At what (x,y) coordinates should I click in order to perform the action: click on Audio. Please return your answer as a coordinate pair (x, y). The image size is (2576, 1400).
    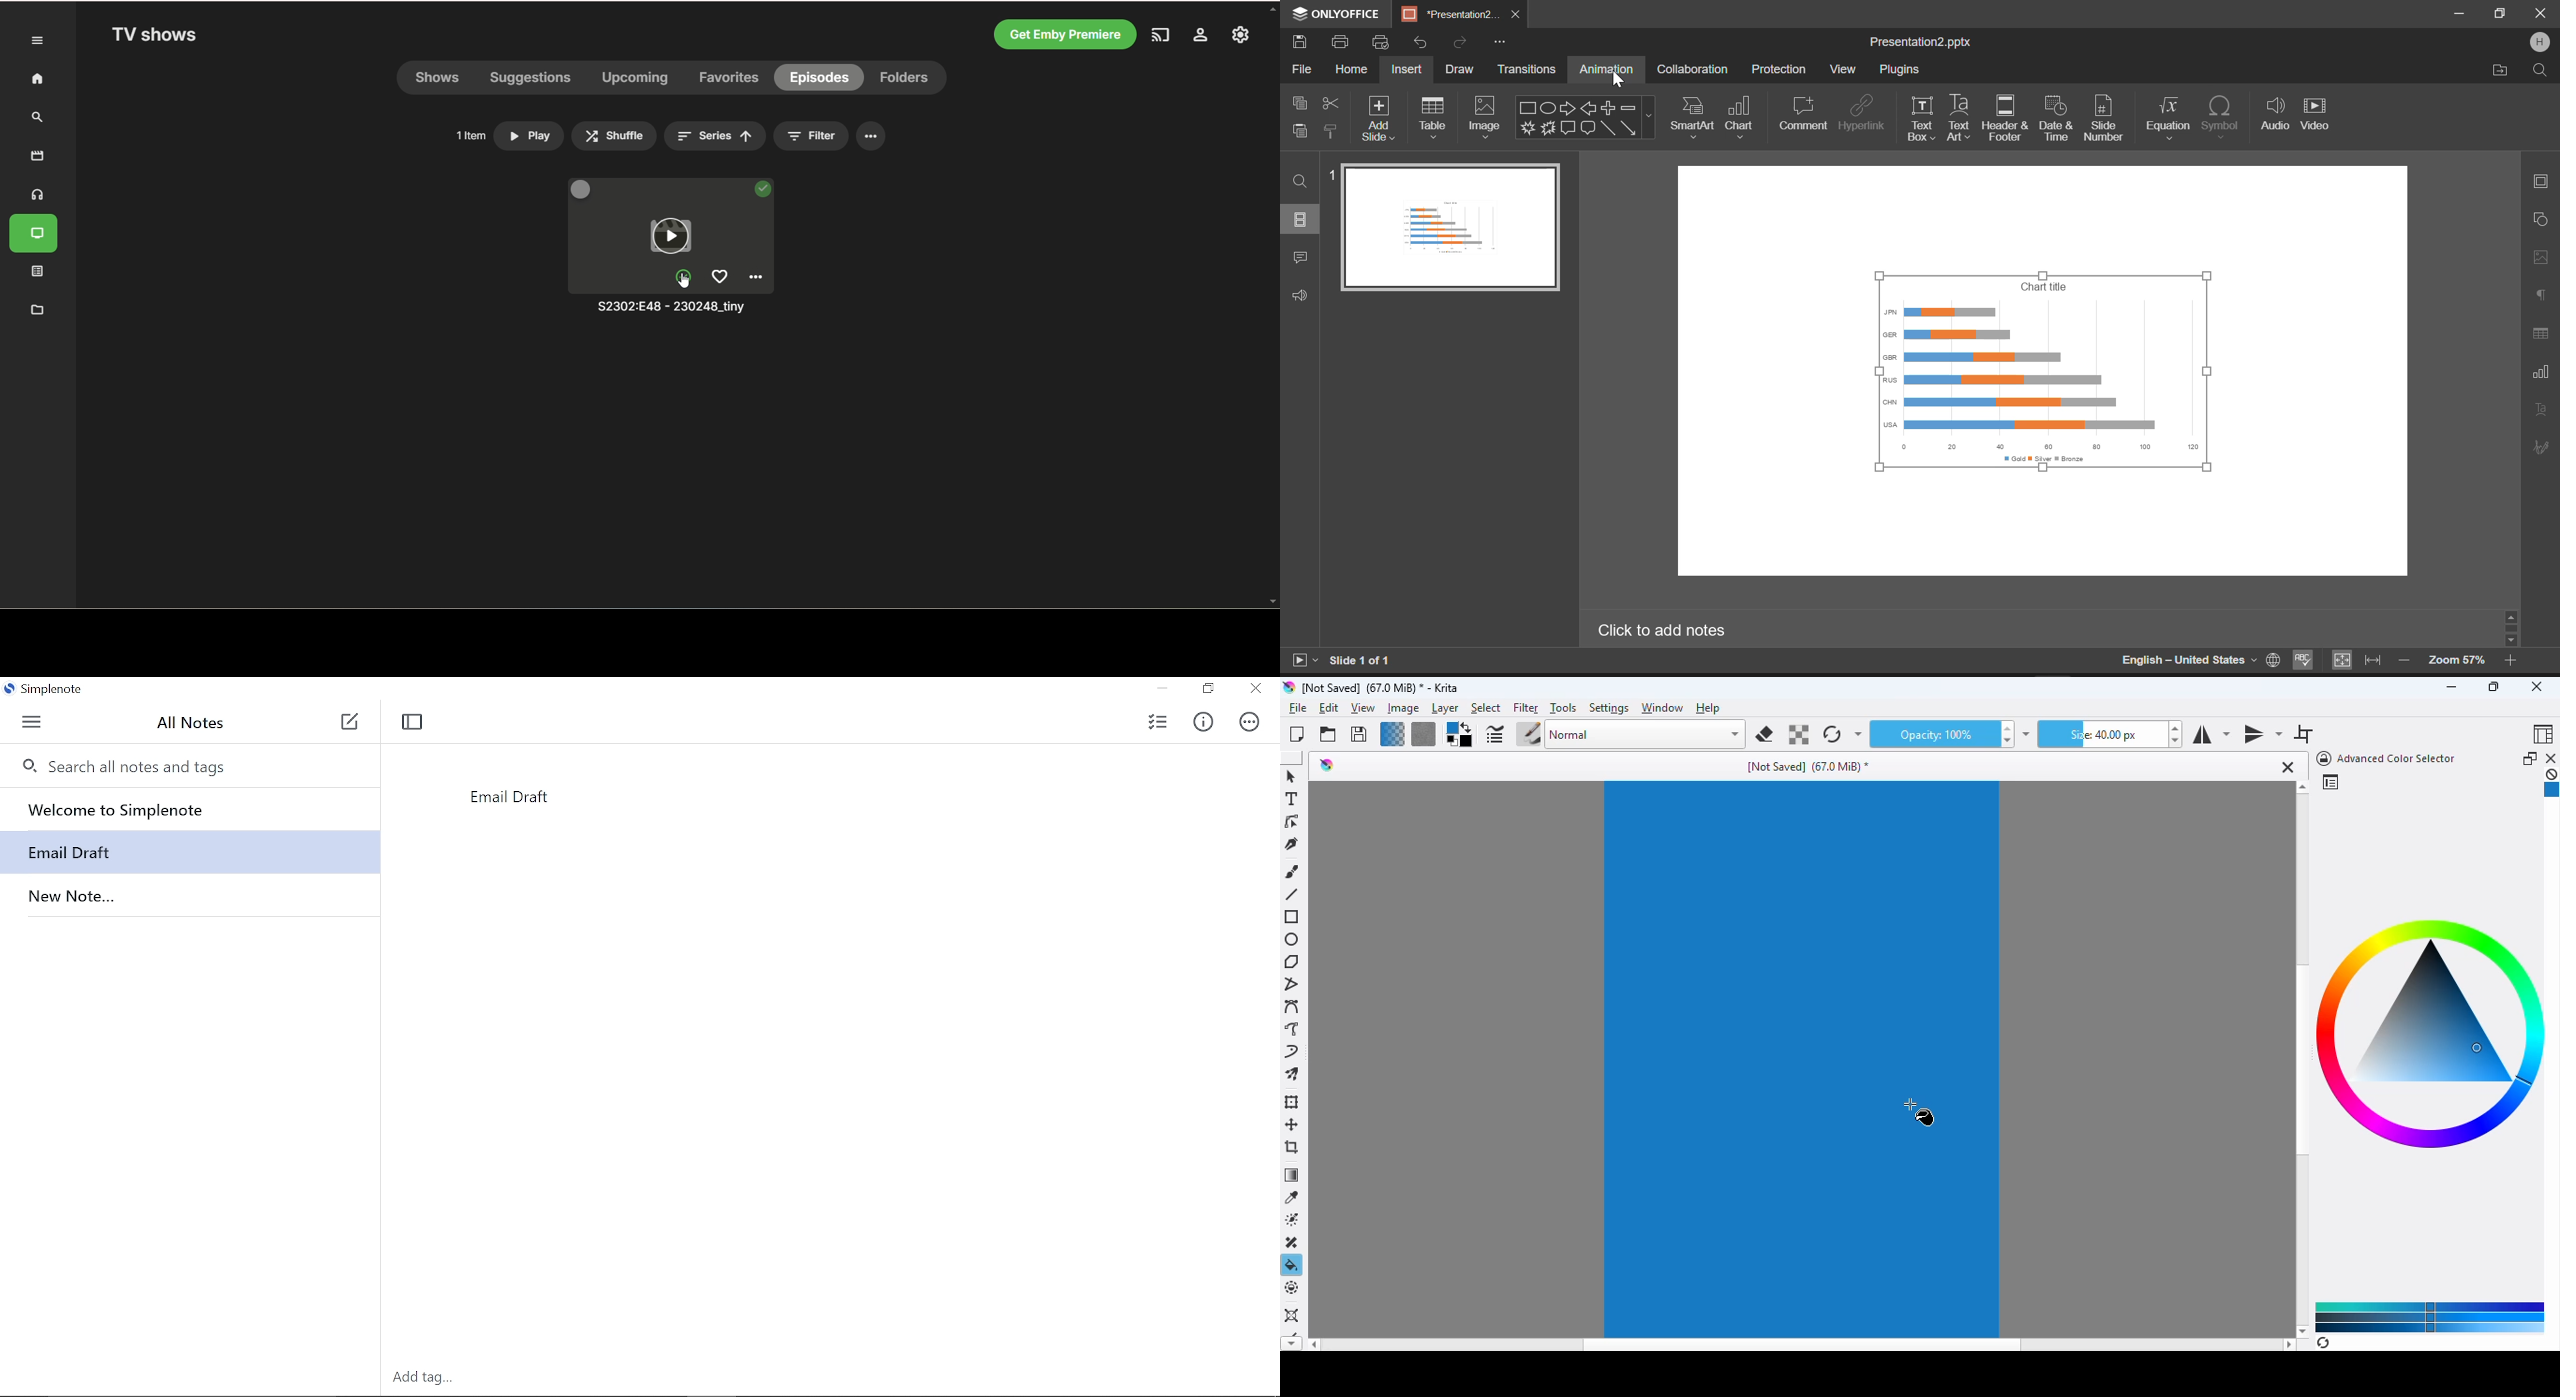
    Looking at the image, I should click on (2273, 113).